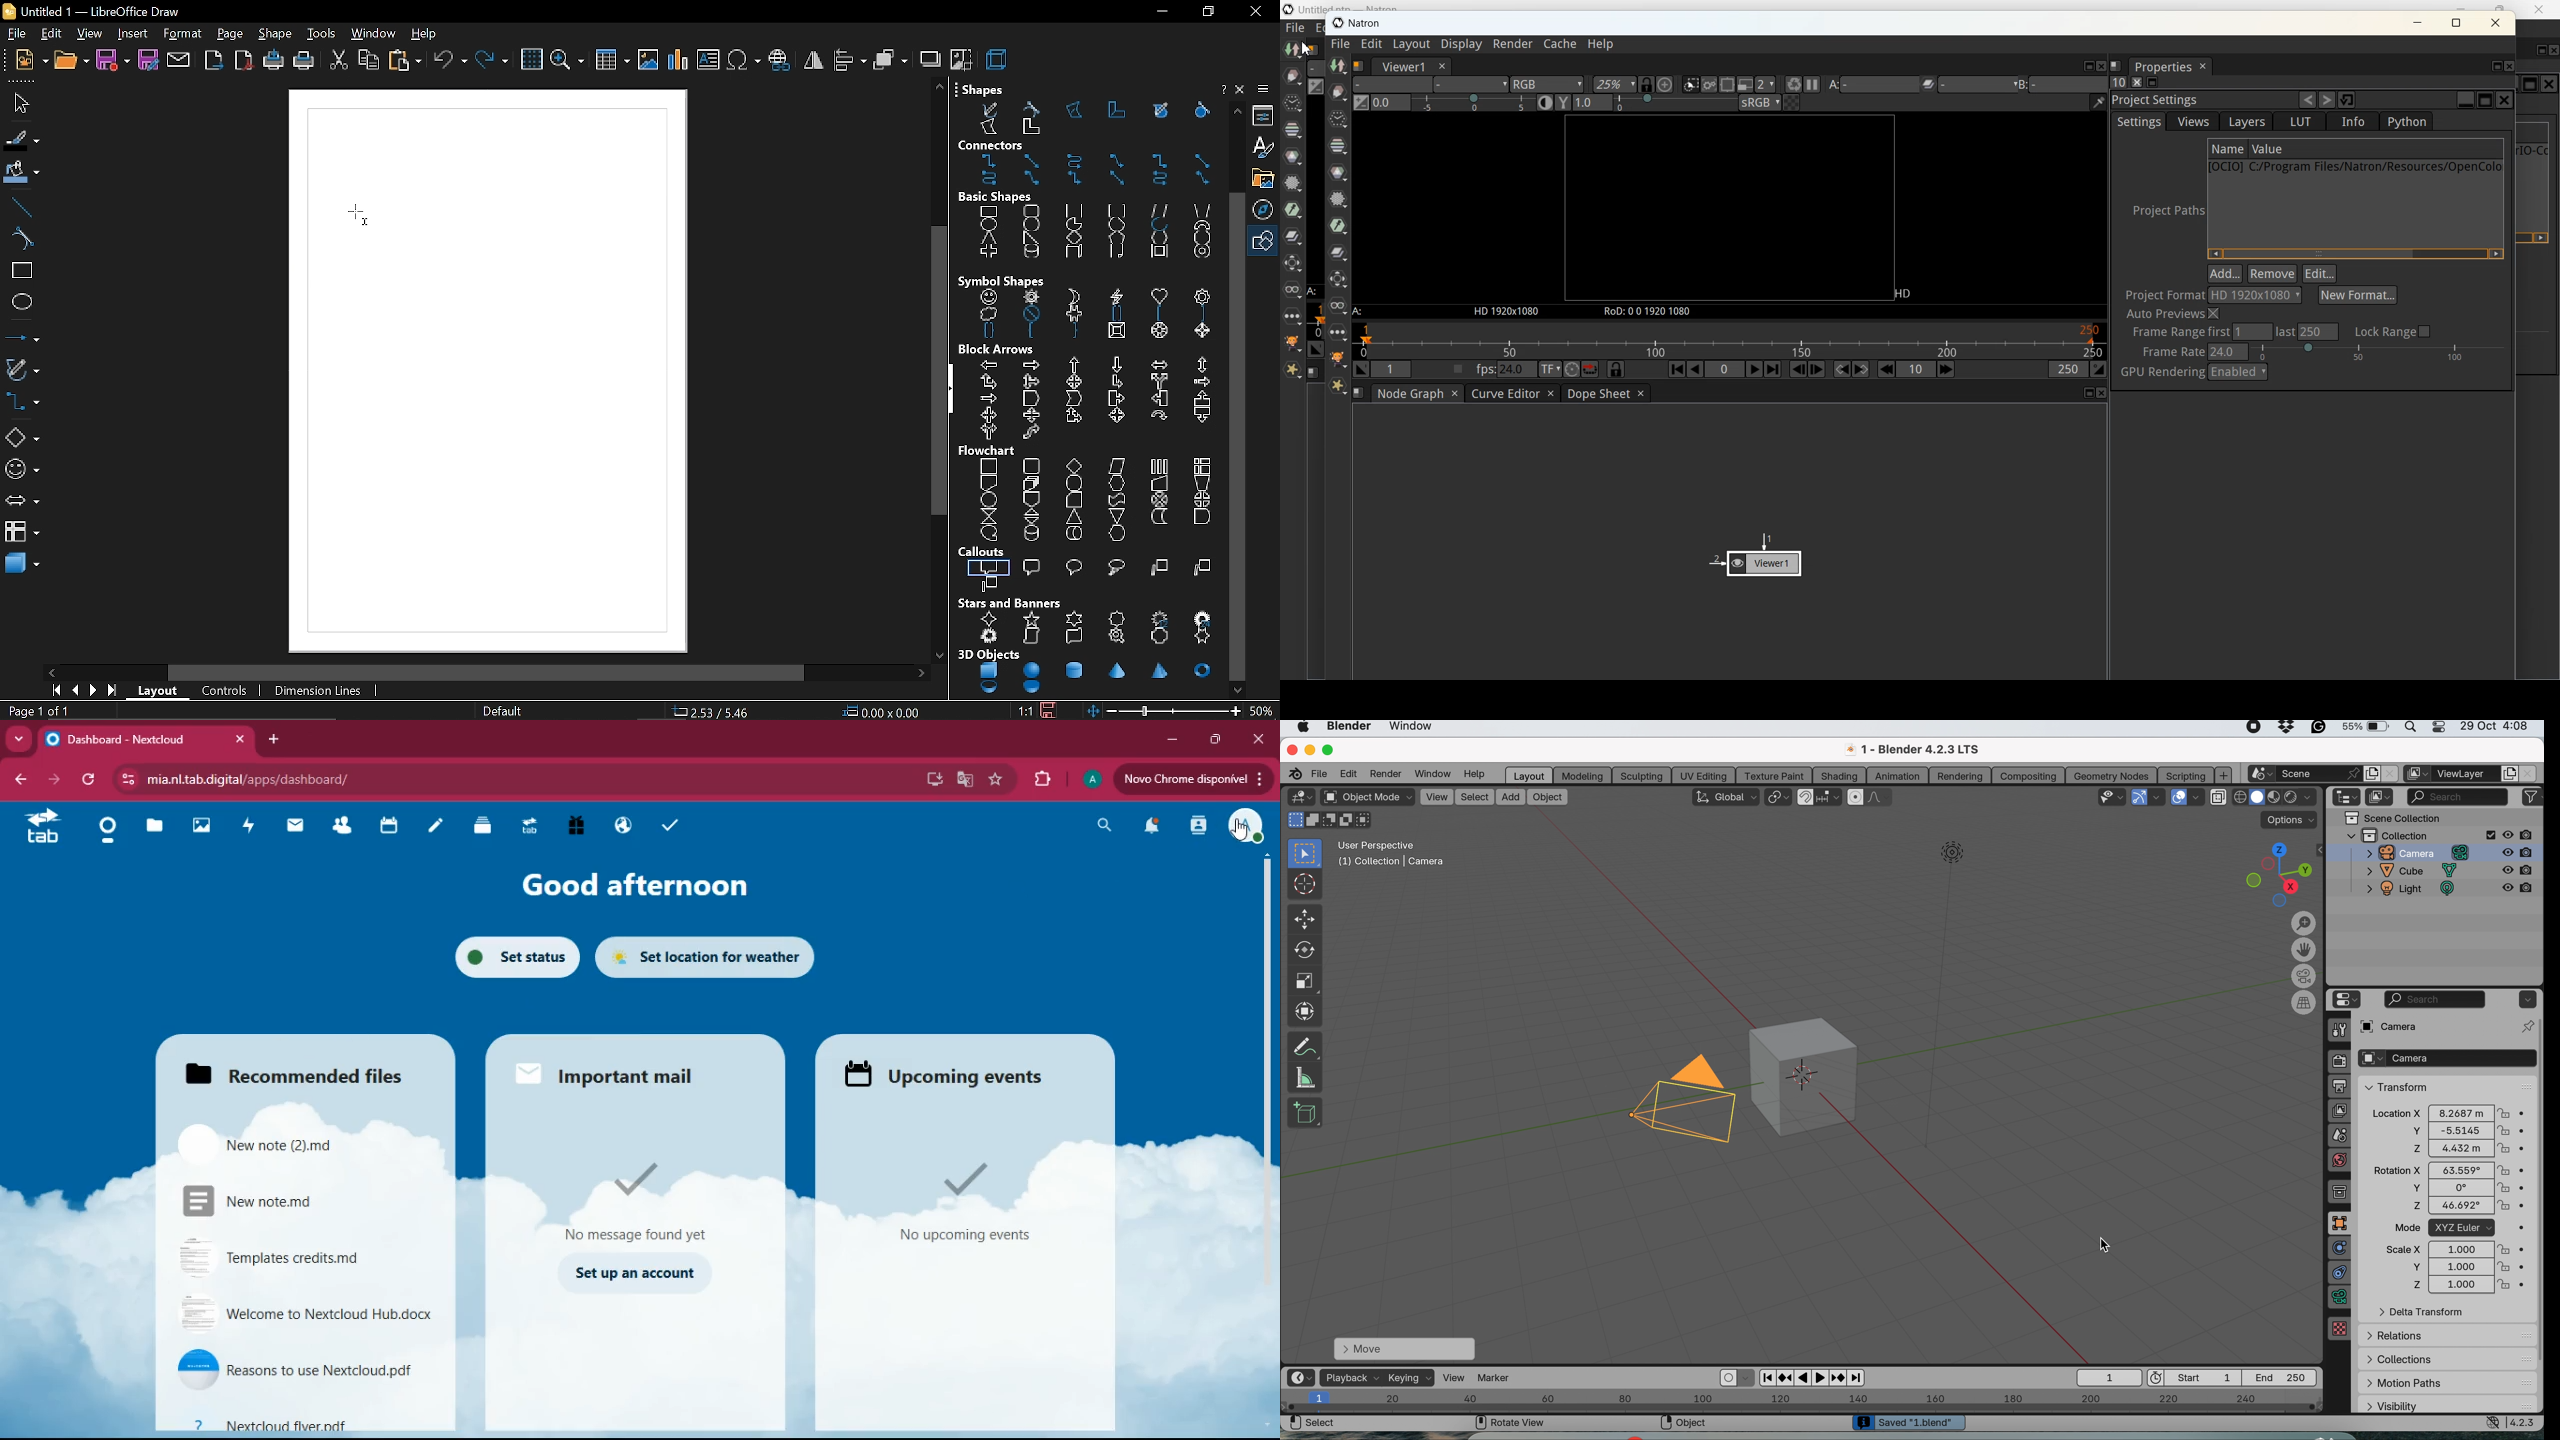  Describe the element at coordinates (530, 61) in the screenshot. I see `grid` at that location.